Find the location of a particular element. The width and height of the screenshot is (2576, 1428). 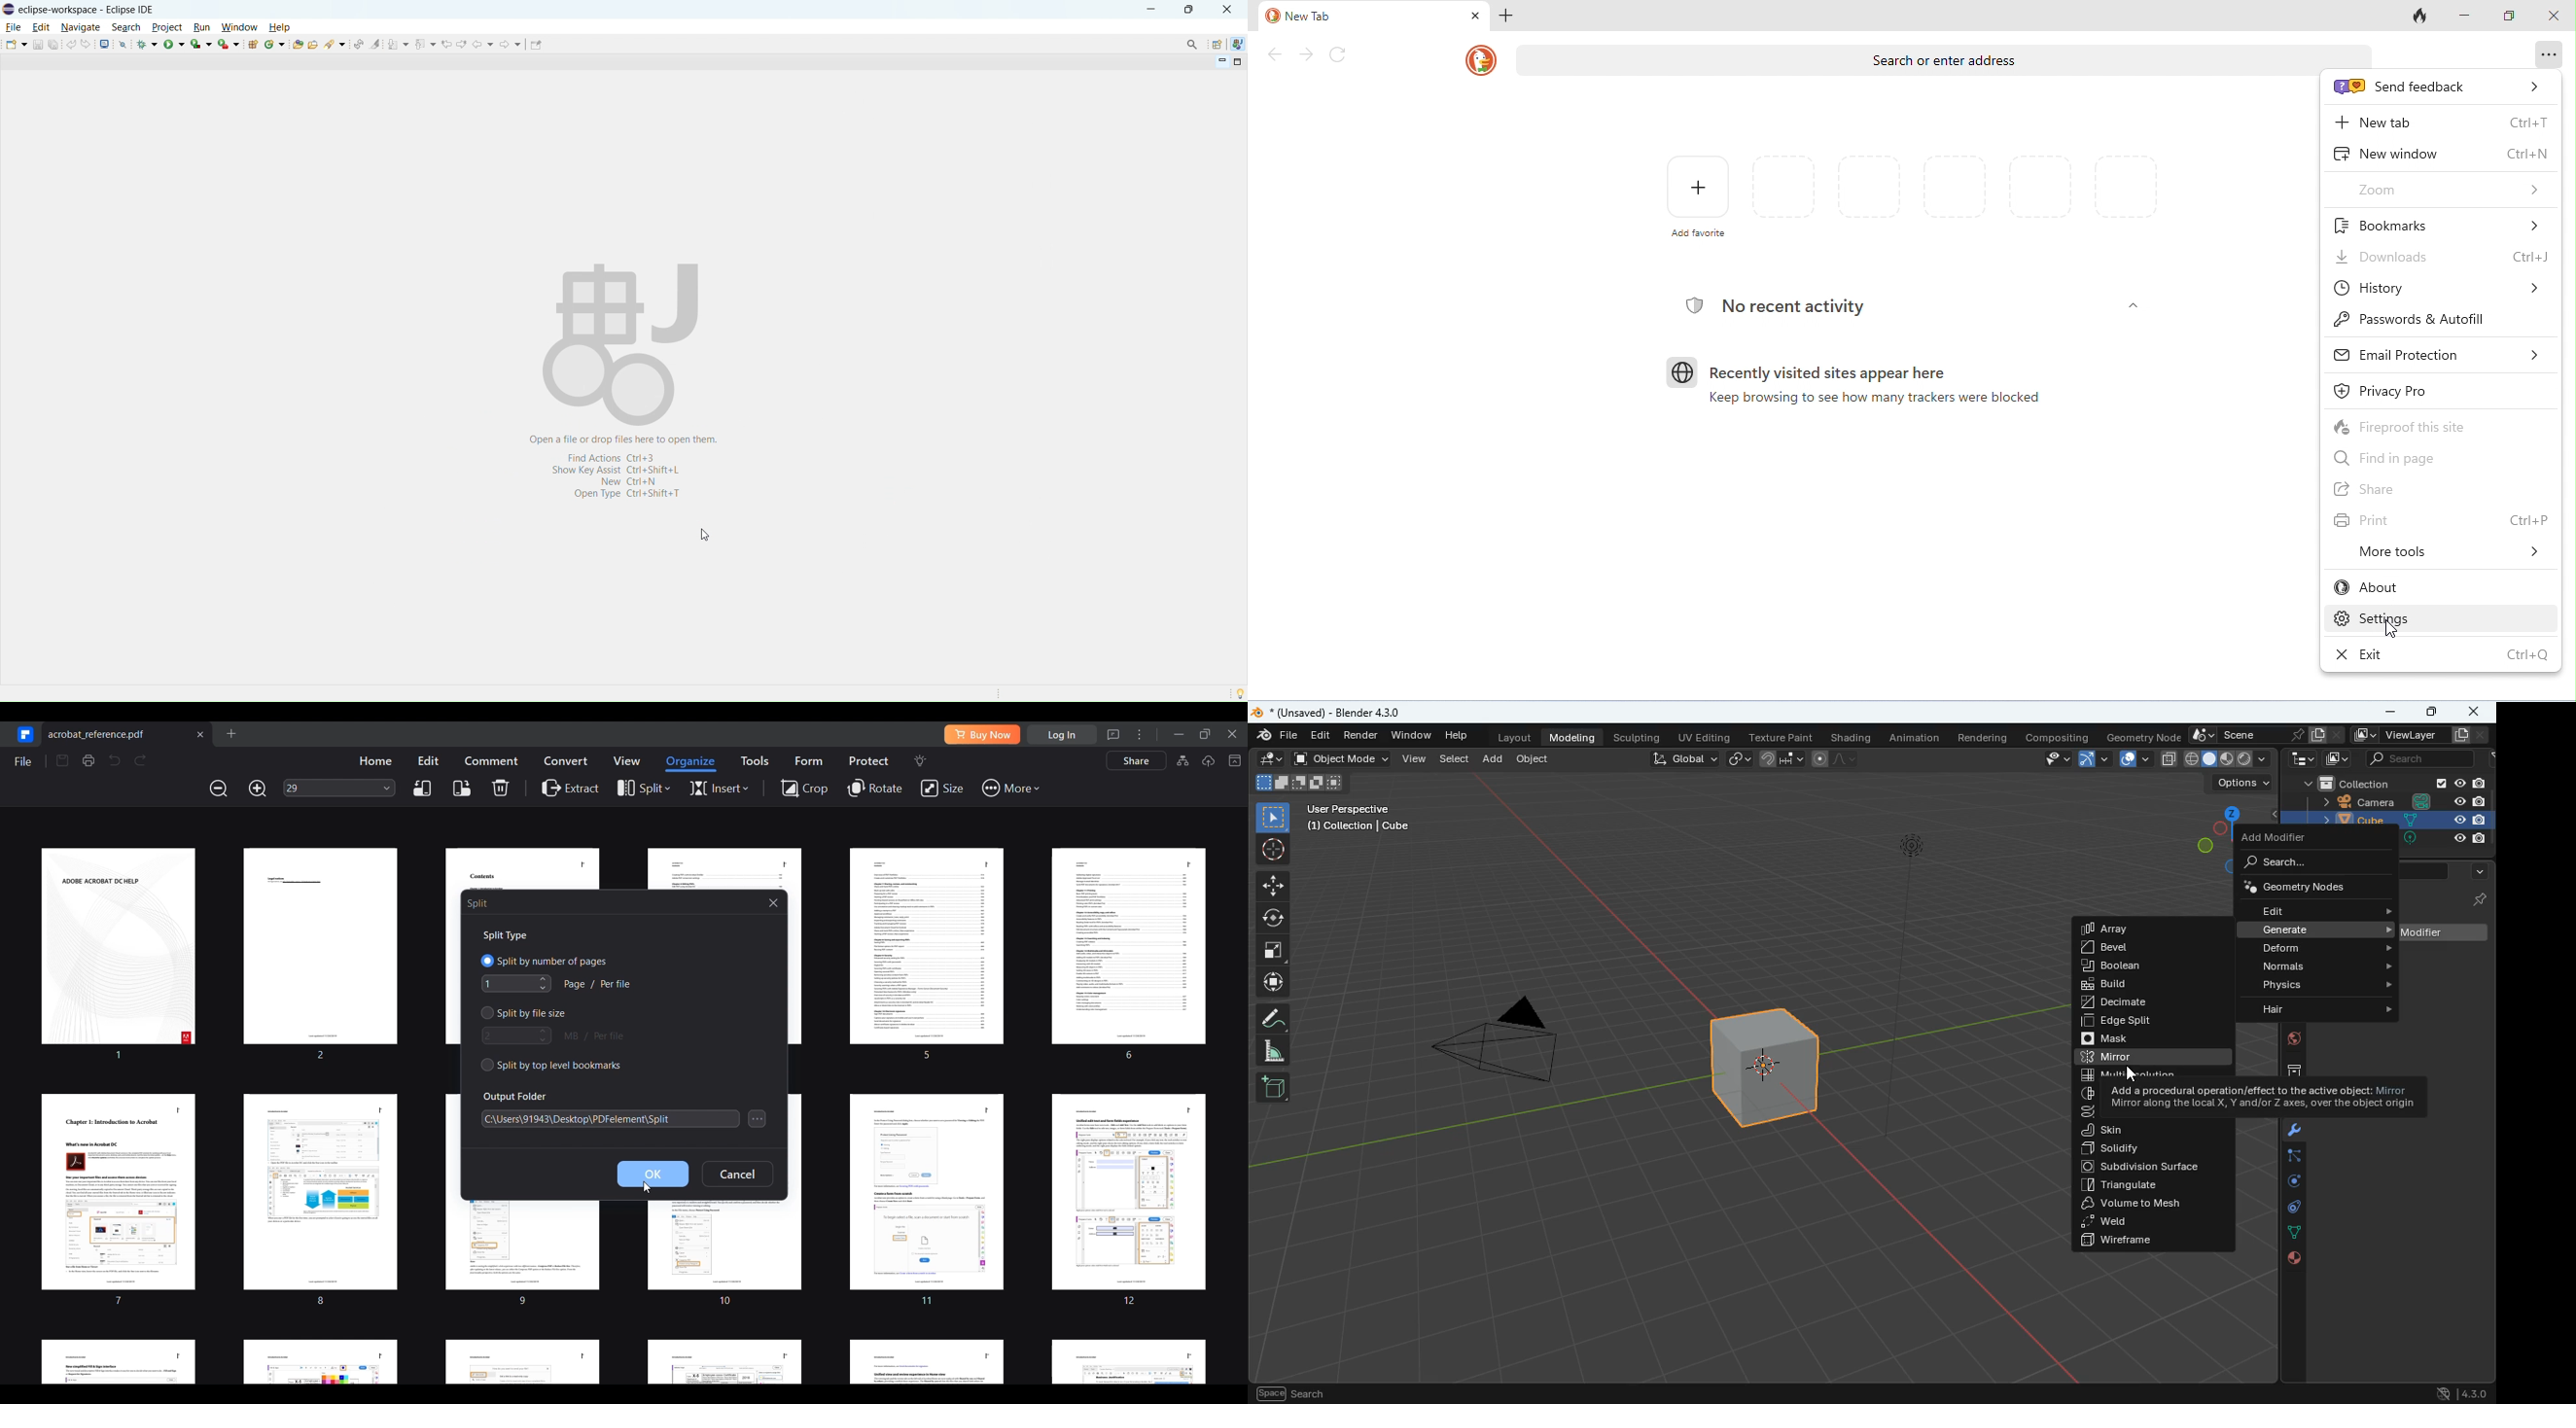

wireframe is located at coordinates (2144, 1241).